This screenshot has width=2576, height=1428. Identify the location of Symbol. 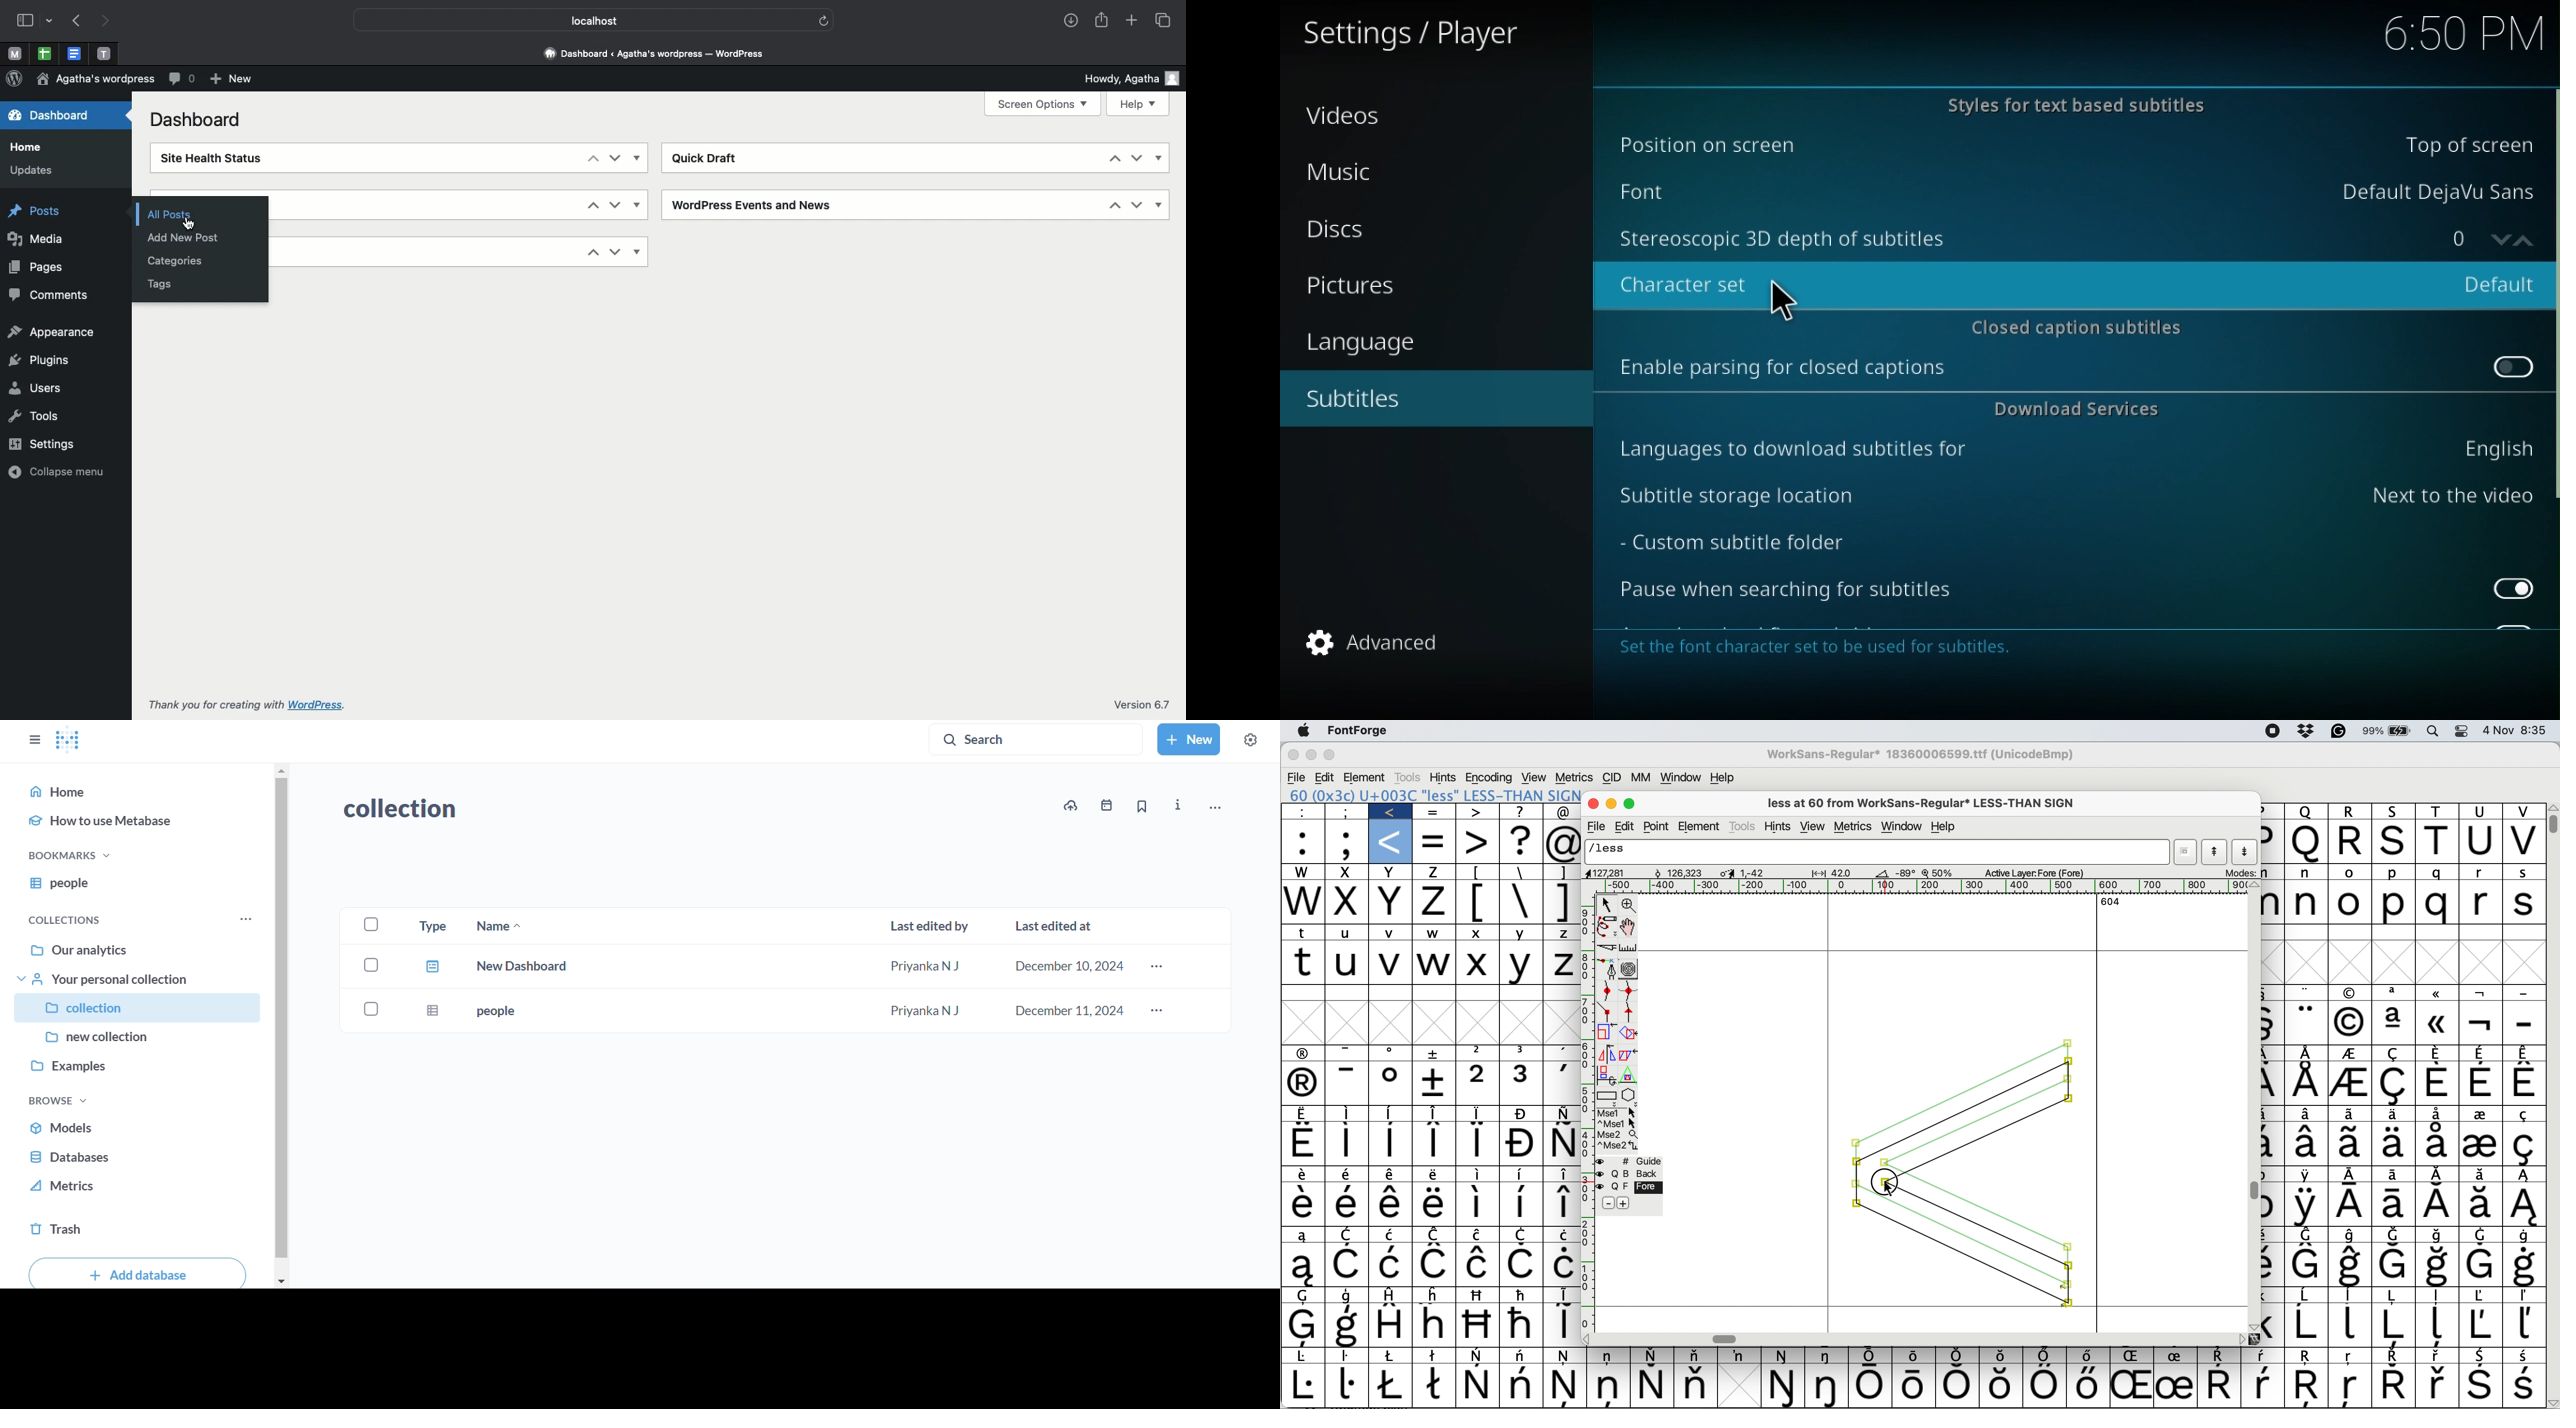
(2393, 1296).